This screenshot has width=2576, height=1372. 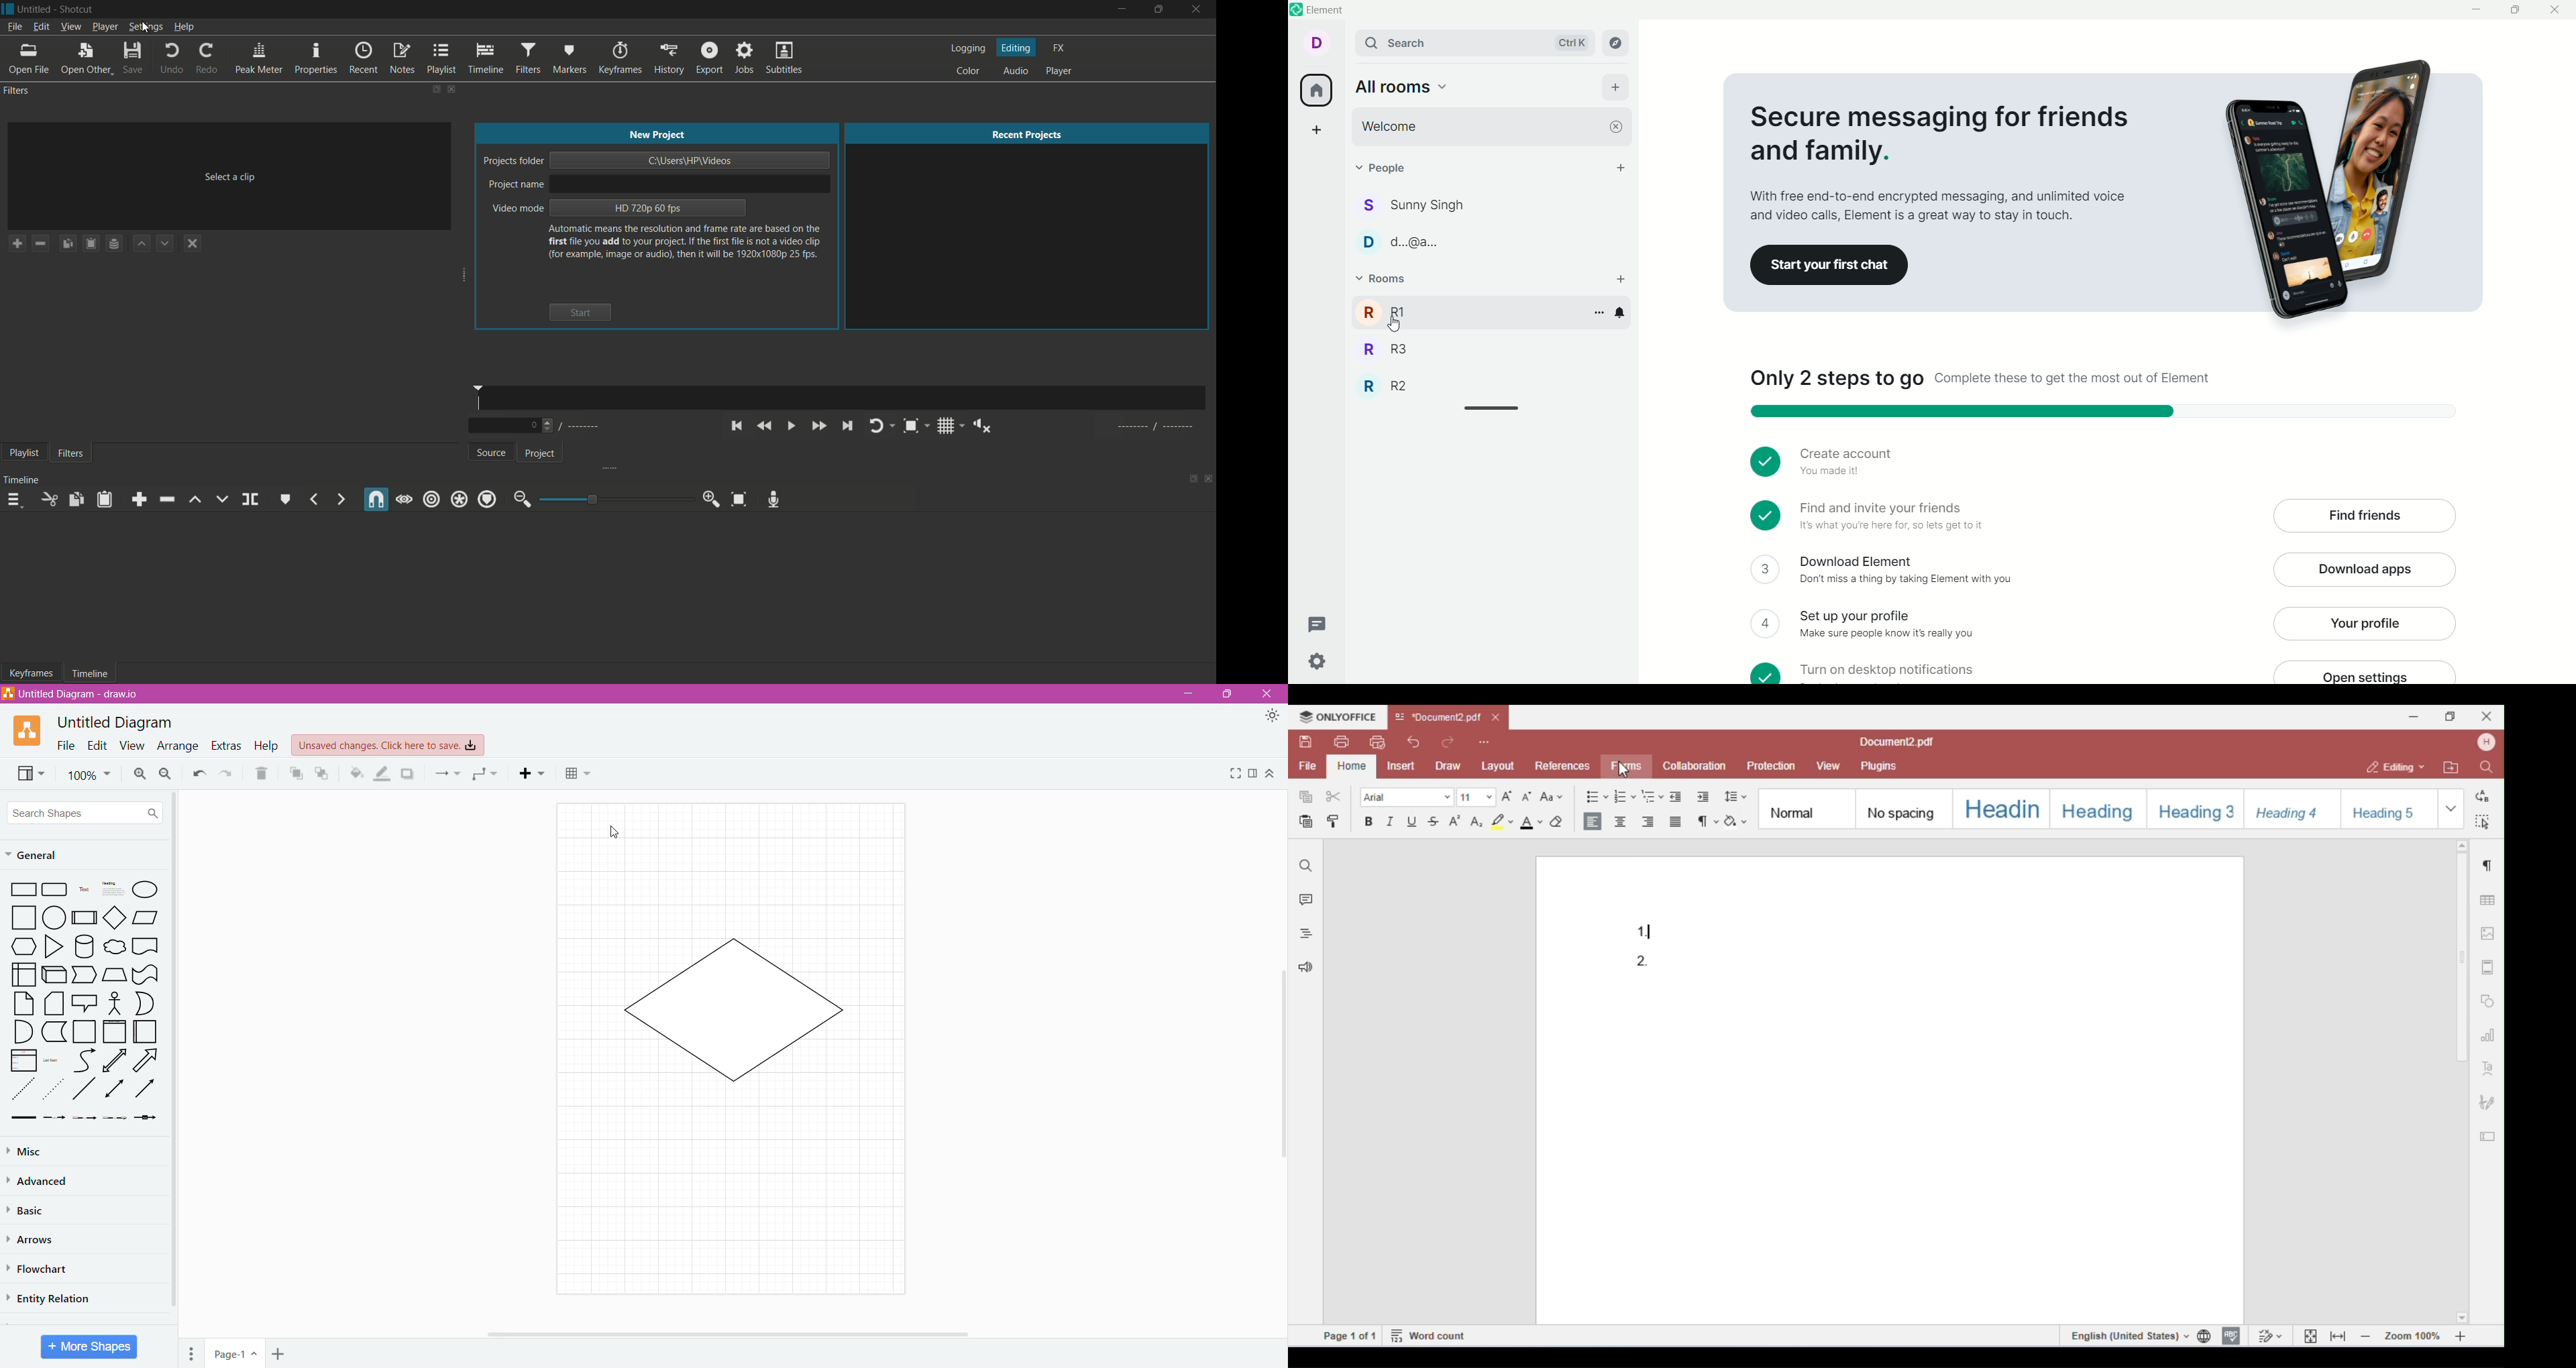 I want to click on recent projects, so click(x=1029, y=135).